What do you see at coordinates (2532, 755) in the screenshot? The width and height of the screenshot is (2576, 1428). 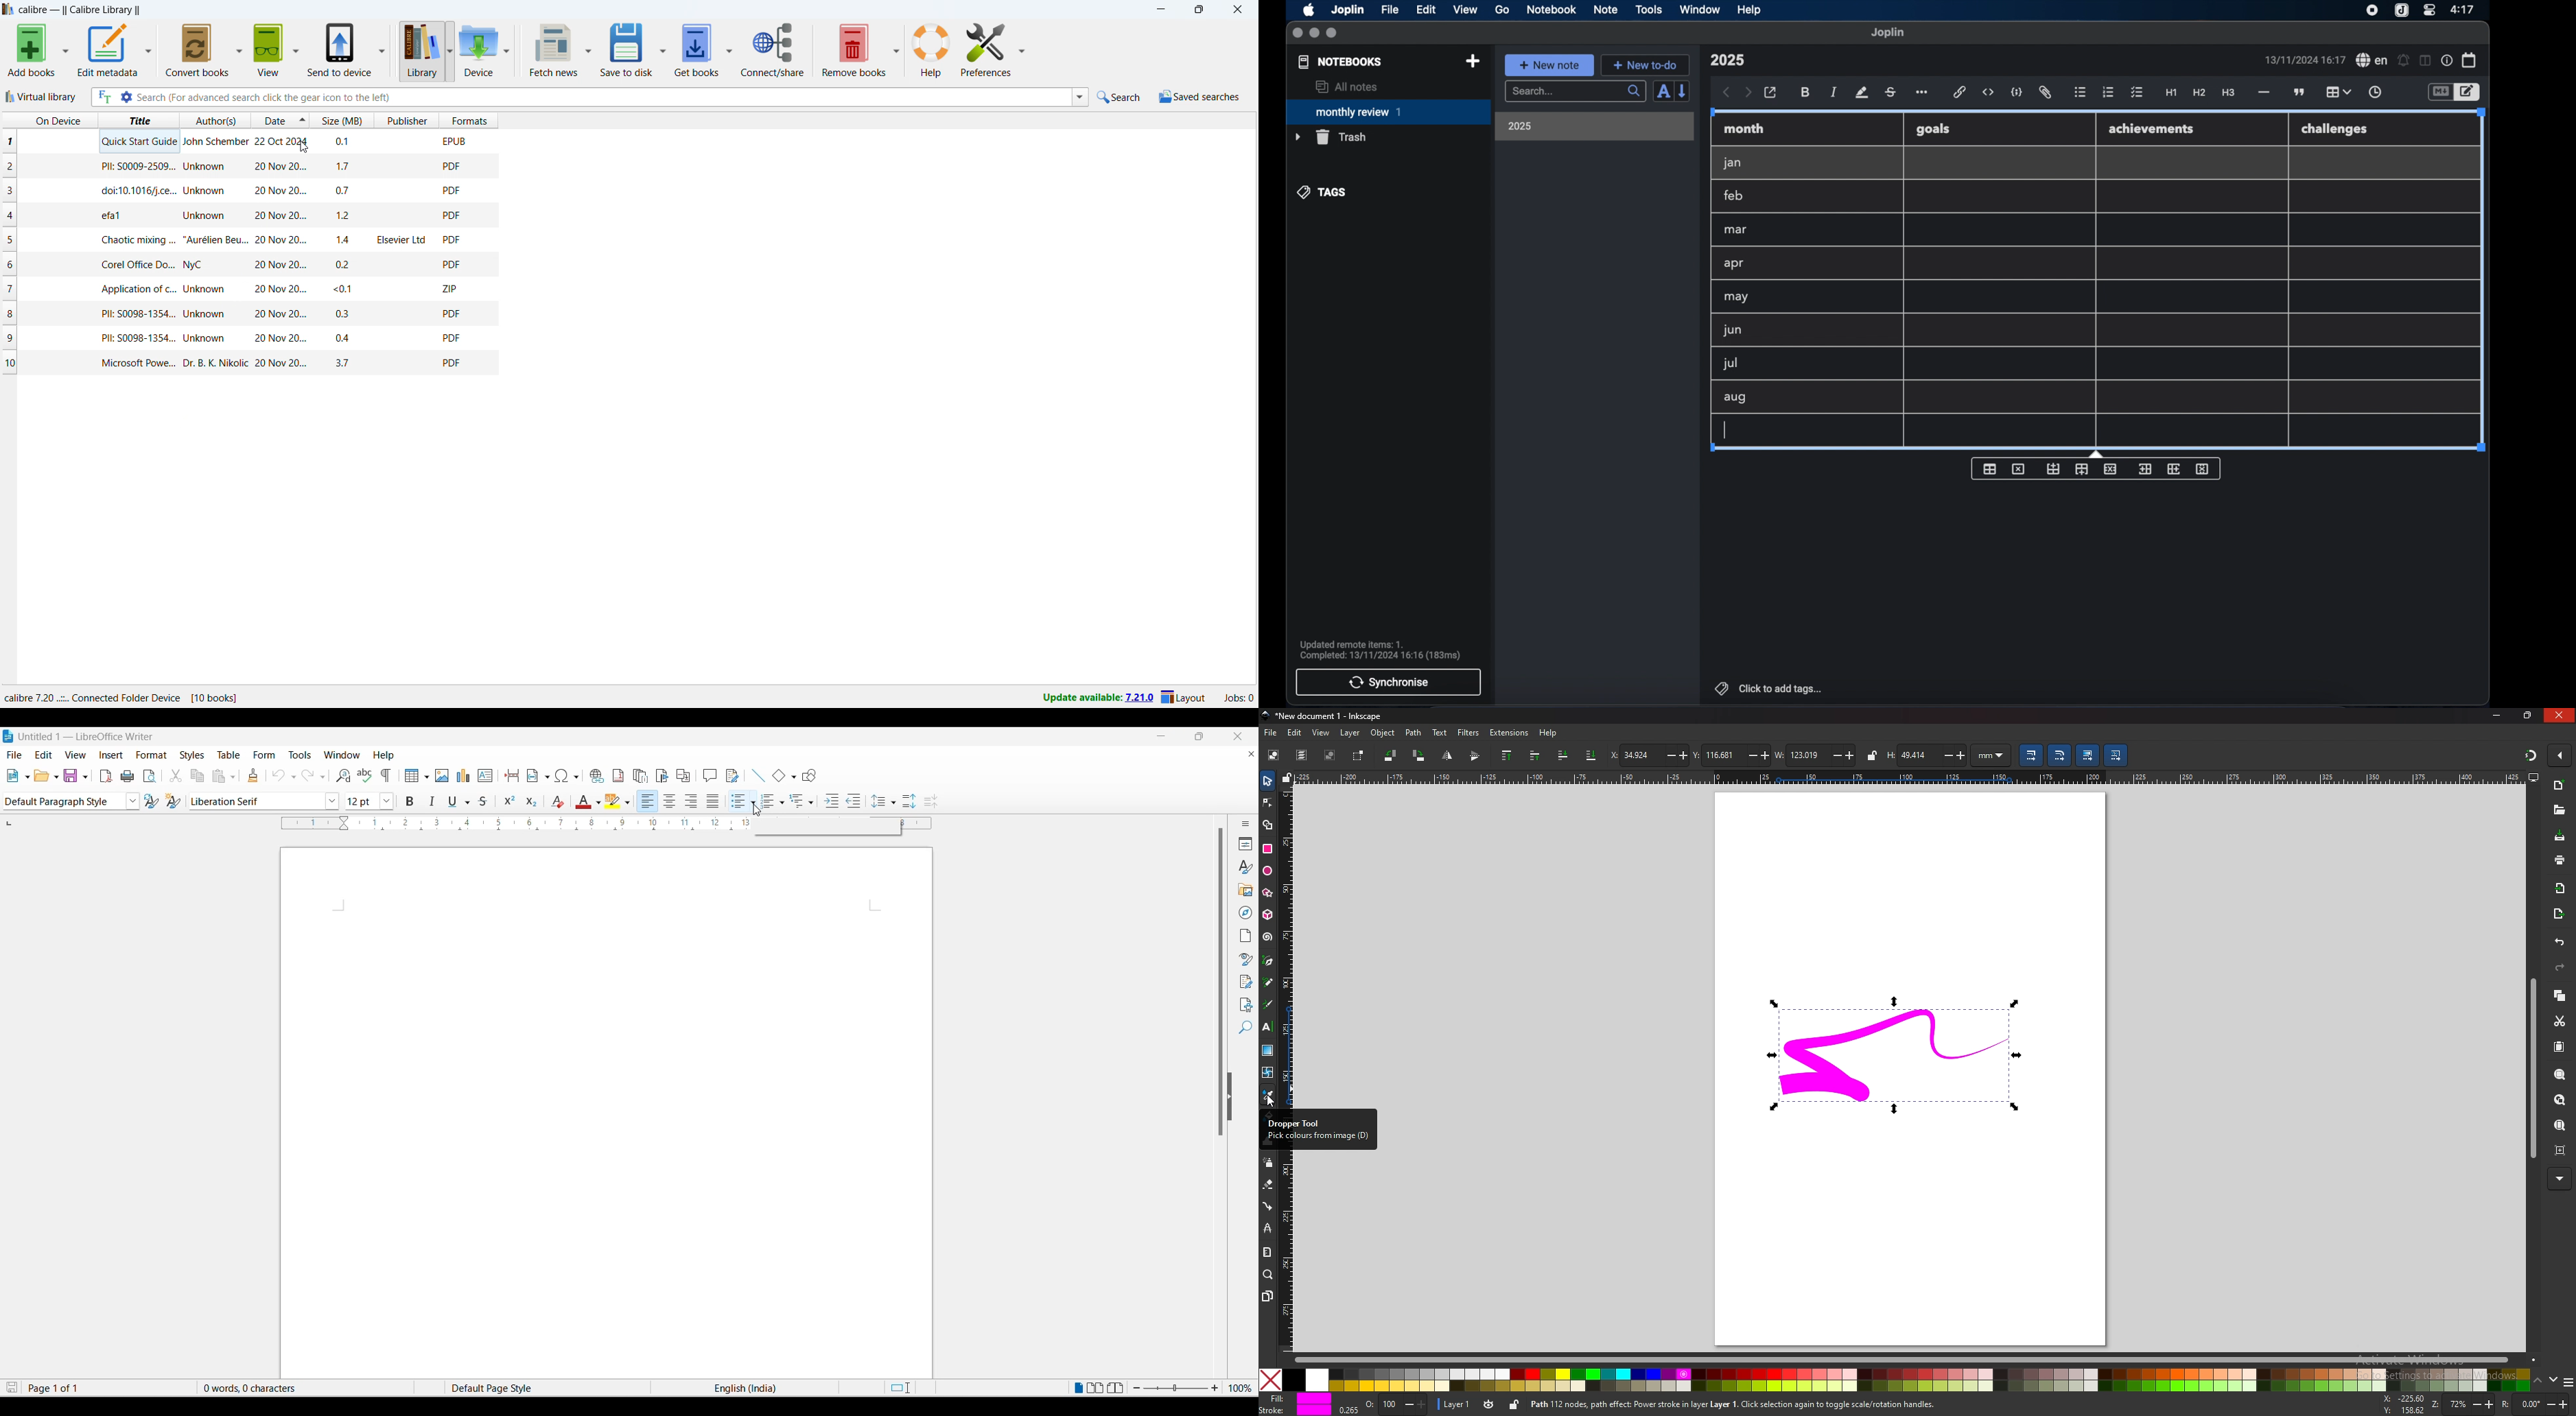 I see `snapping` at bounding box center [2532, 755].